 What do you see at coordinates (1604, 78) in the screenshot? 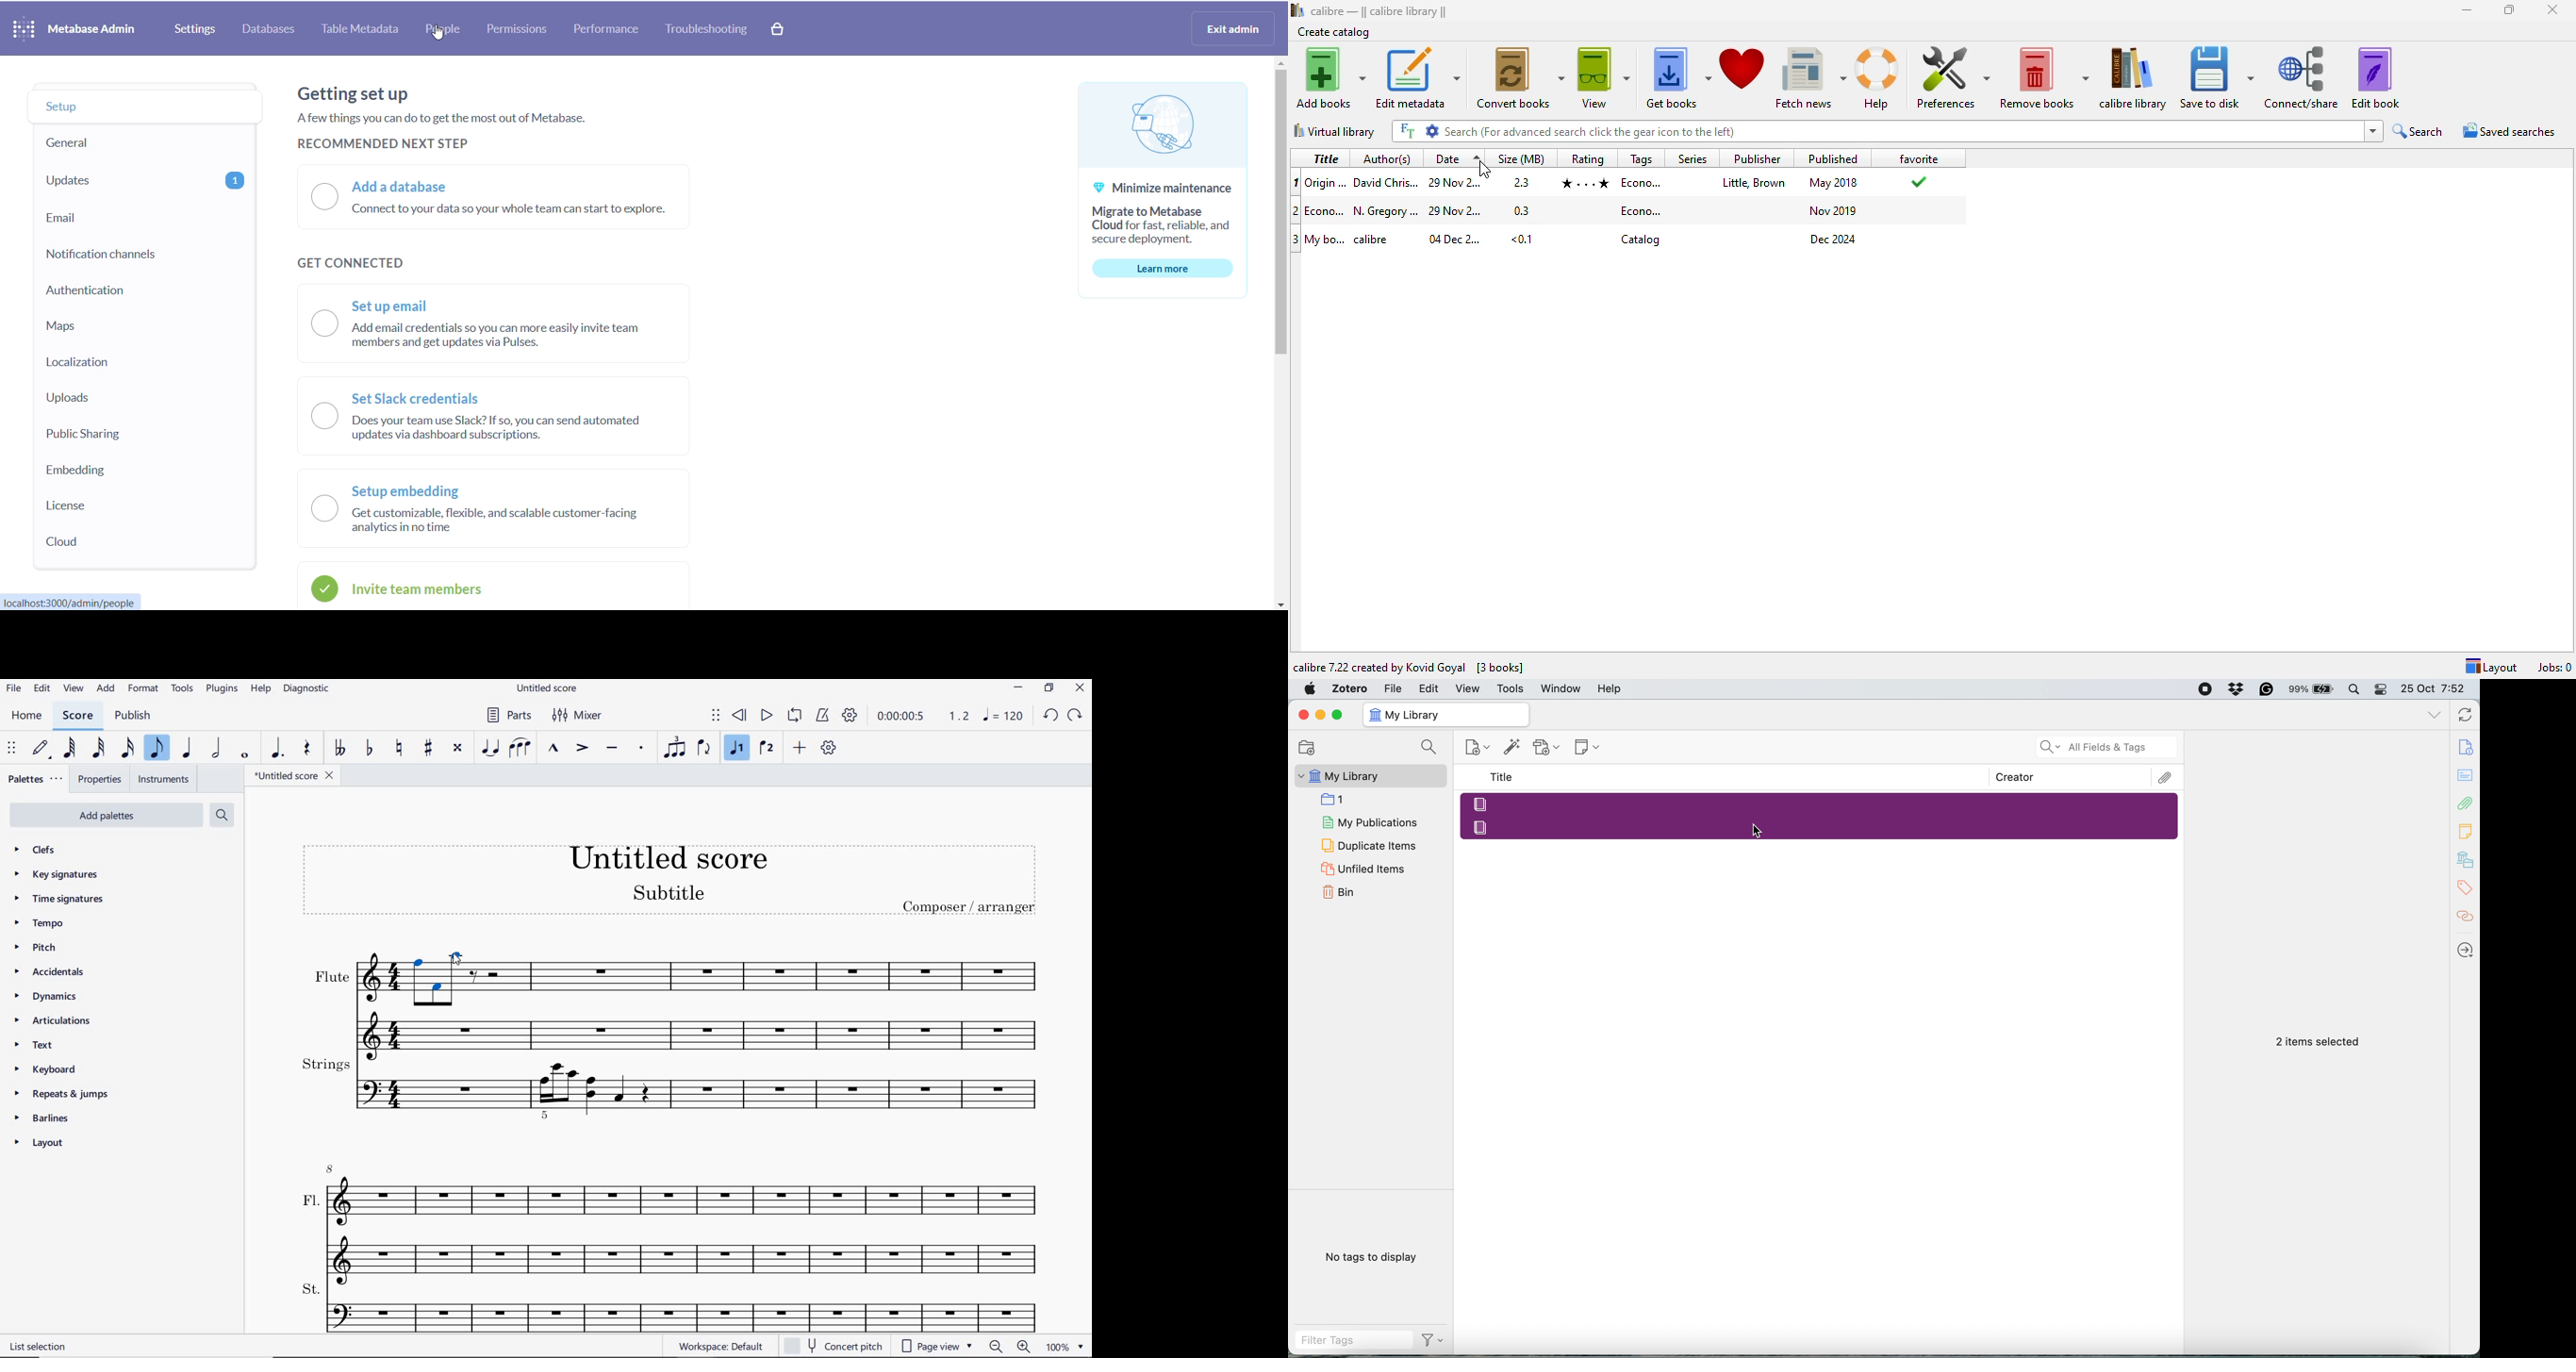
I see `view` at bounding box center [1604, 78].